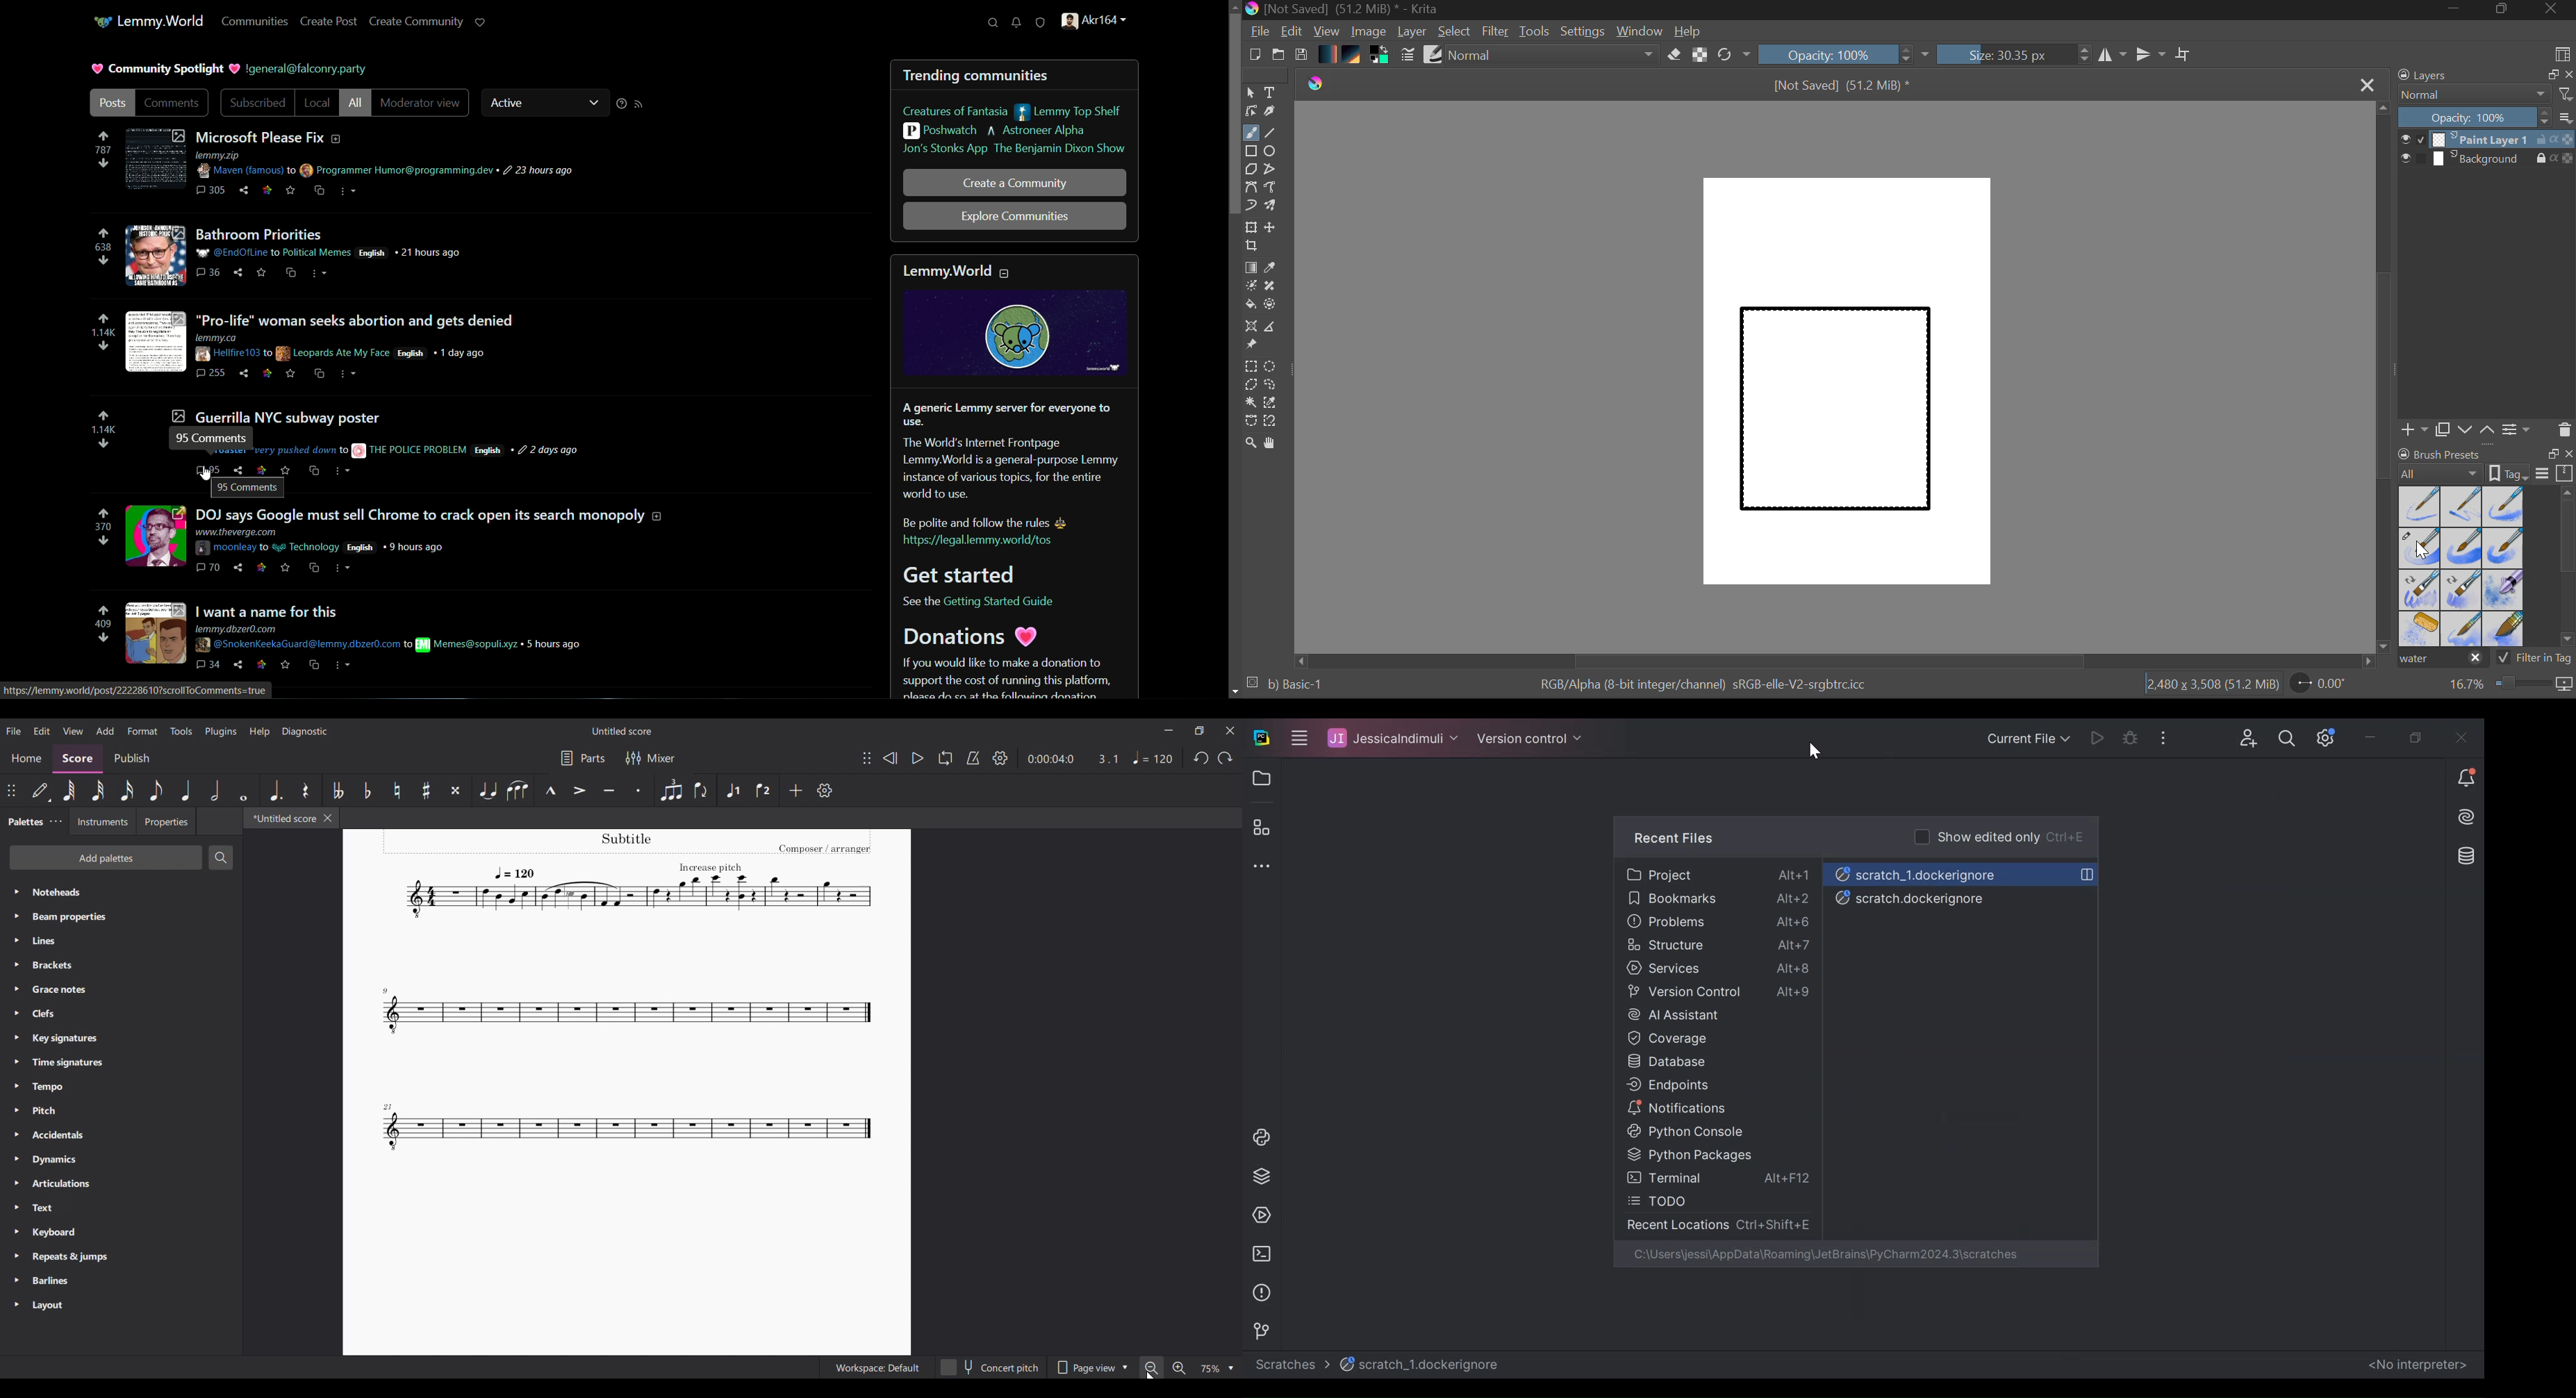  I want to click on Problems, so click(1720, 923).